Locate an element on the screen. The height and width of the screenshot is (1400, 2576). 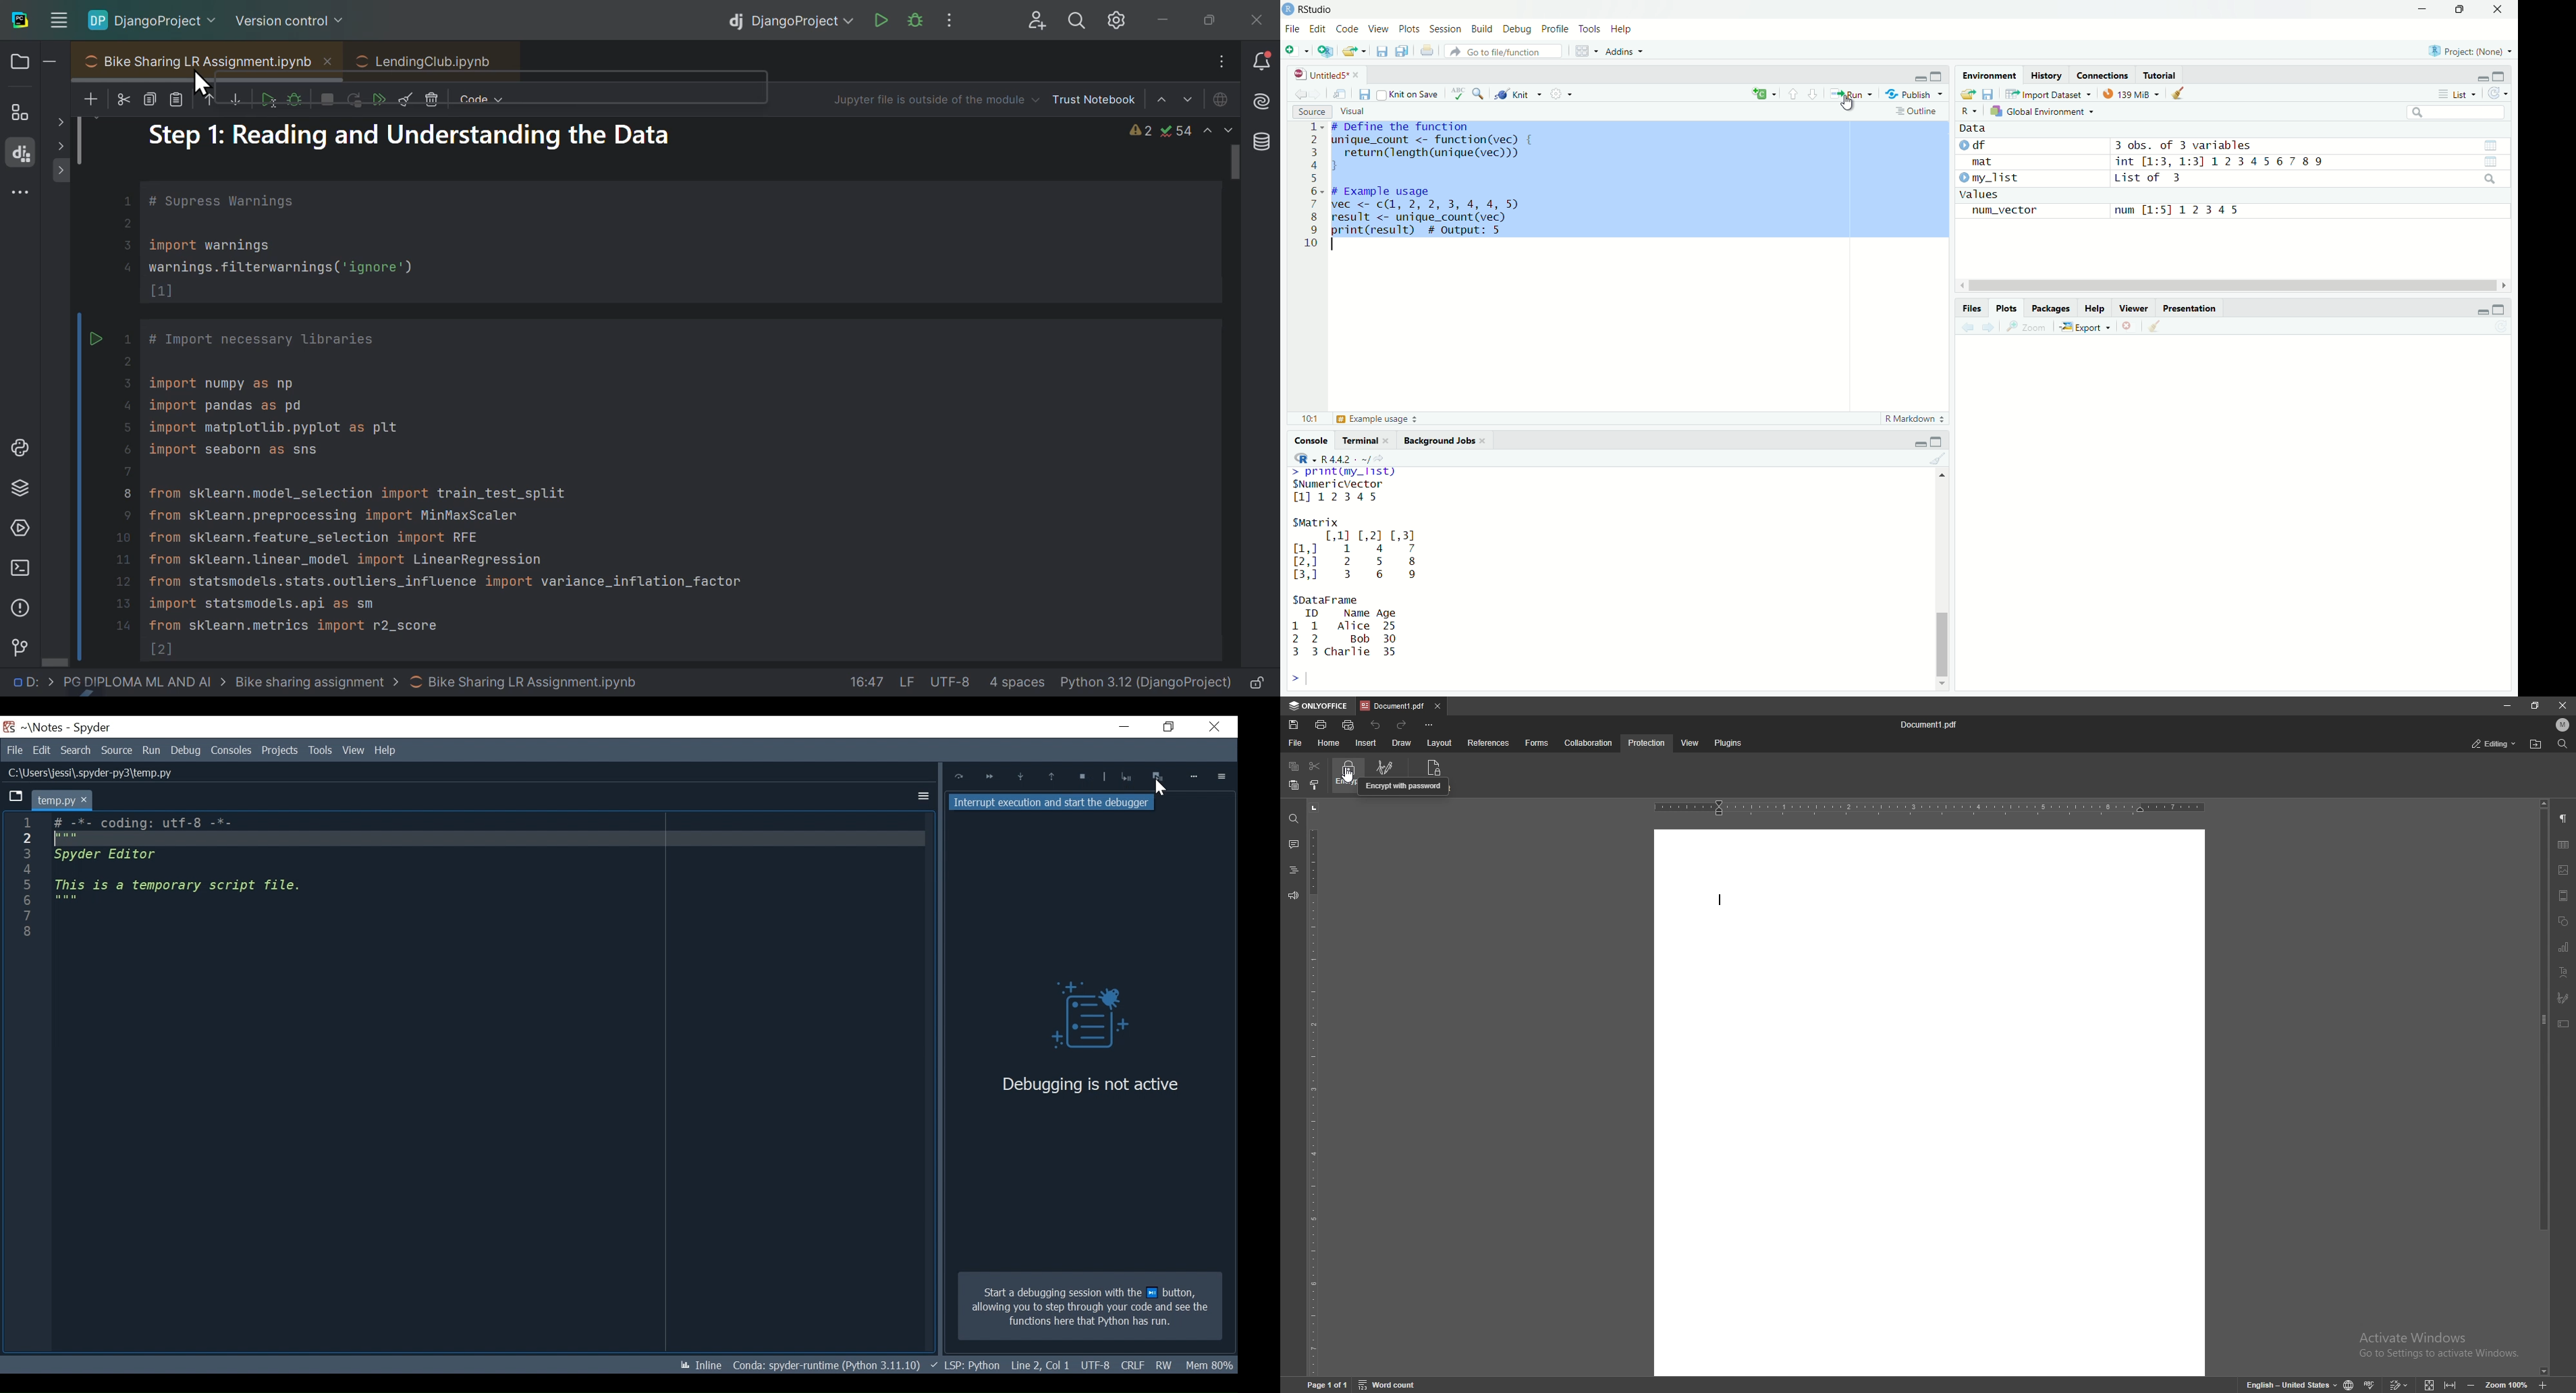
signature field is located at coordinates (2564, 997).